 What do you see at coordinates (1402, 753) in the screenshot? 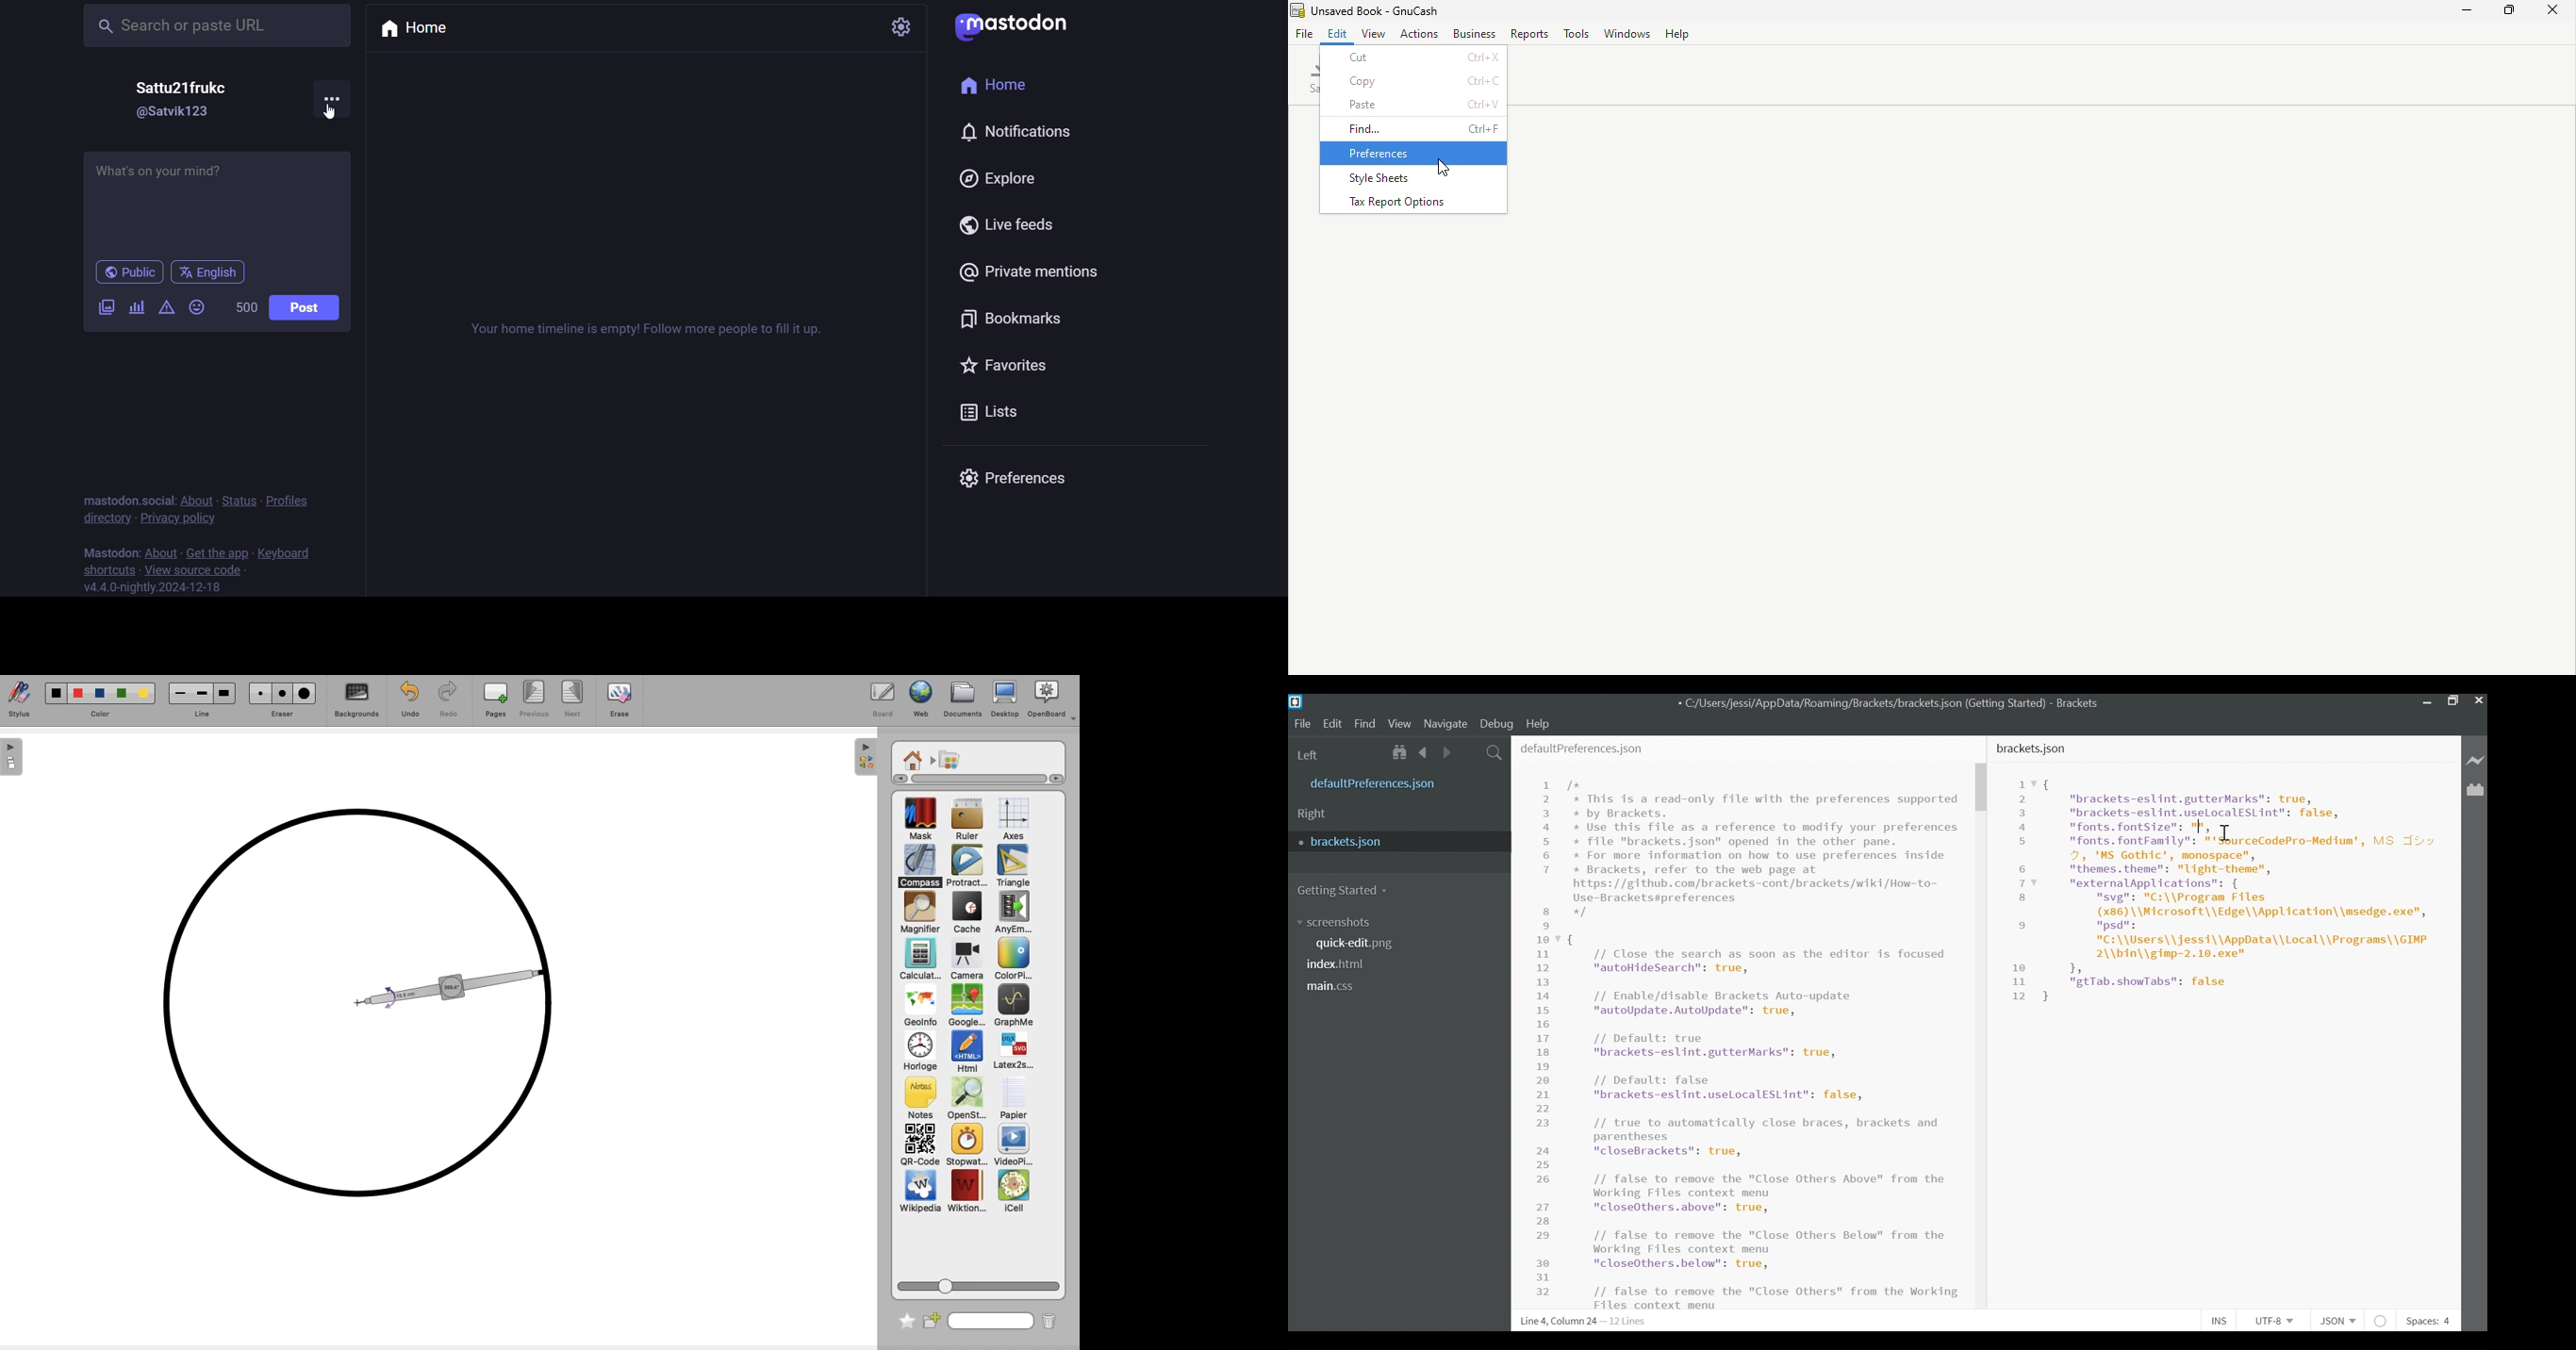
I see `Show in File Tree` at bounding box center [1402, 753].